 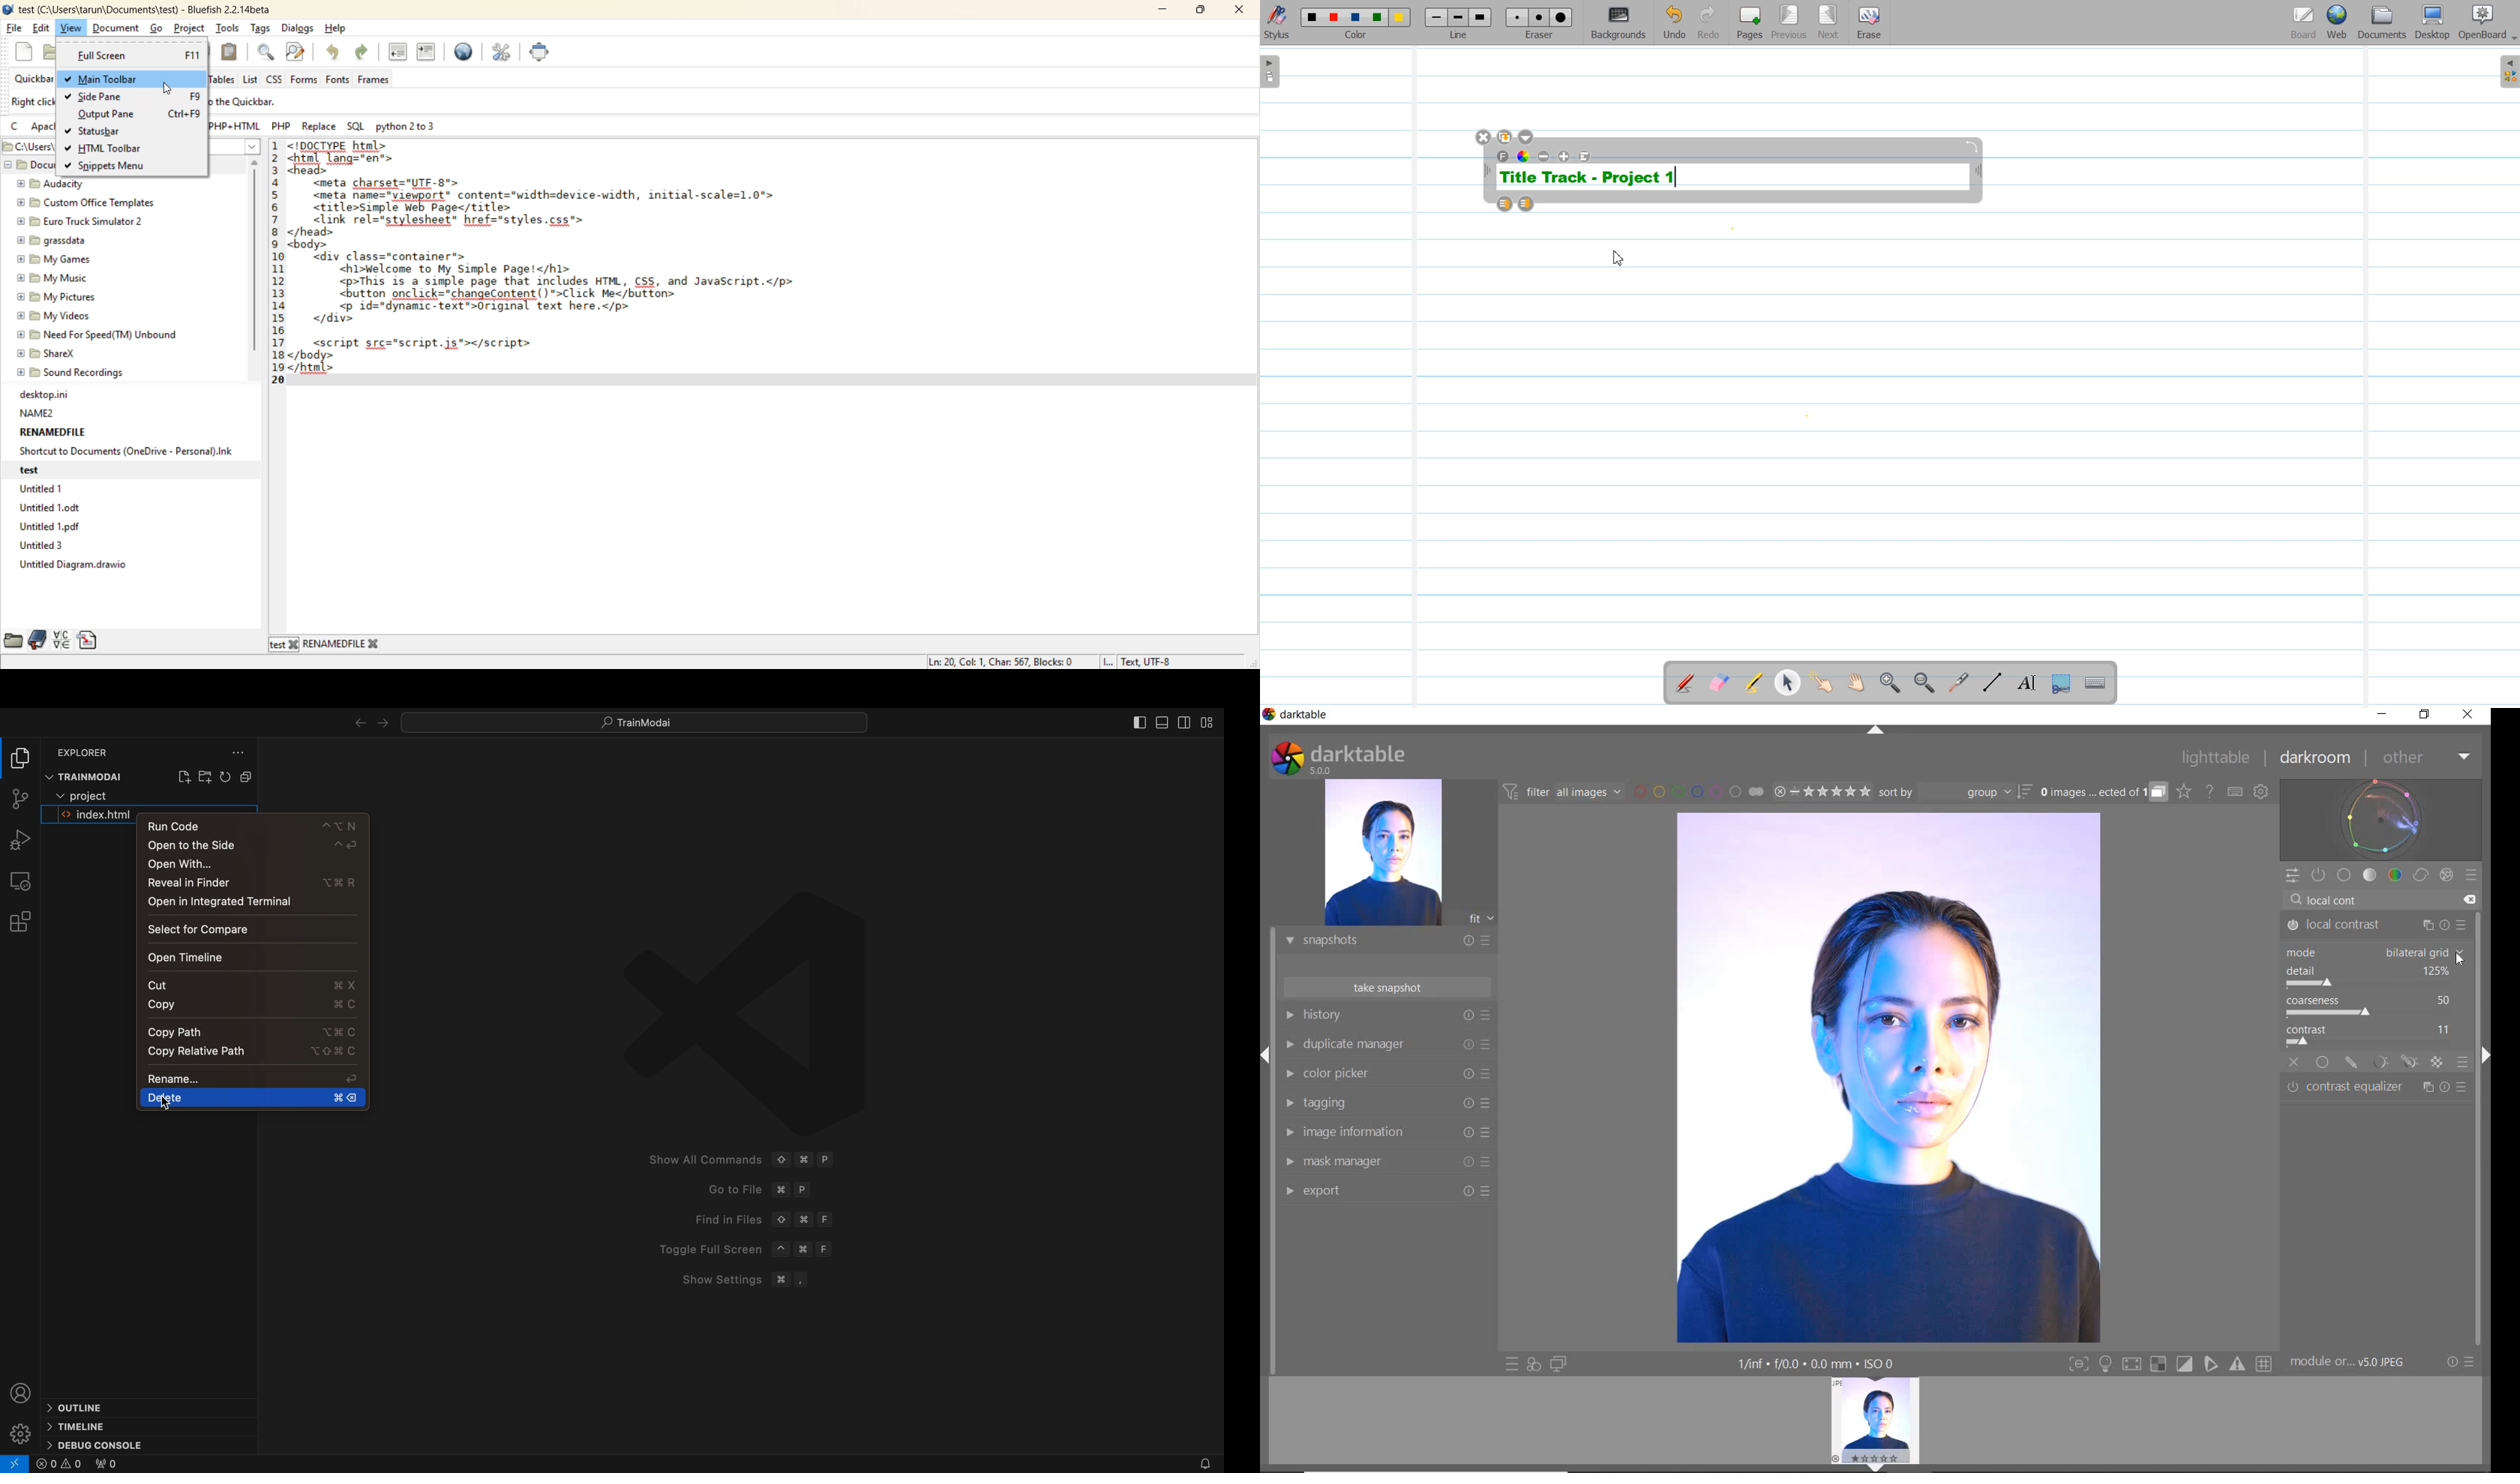 What do you see at coordinates (1979, 172) in the screenshot?
I see `Adjust width of text tool` at bounding box center [1979, 172].